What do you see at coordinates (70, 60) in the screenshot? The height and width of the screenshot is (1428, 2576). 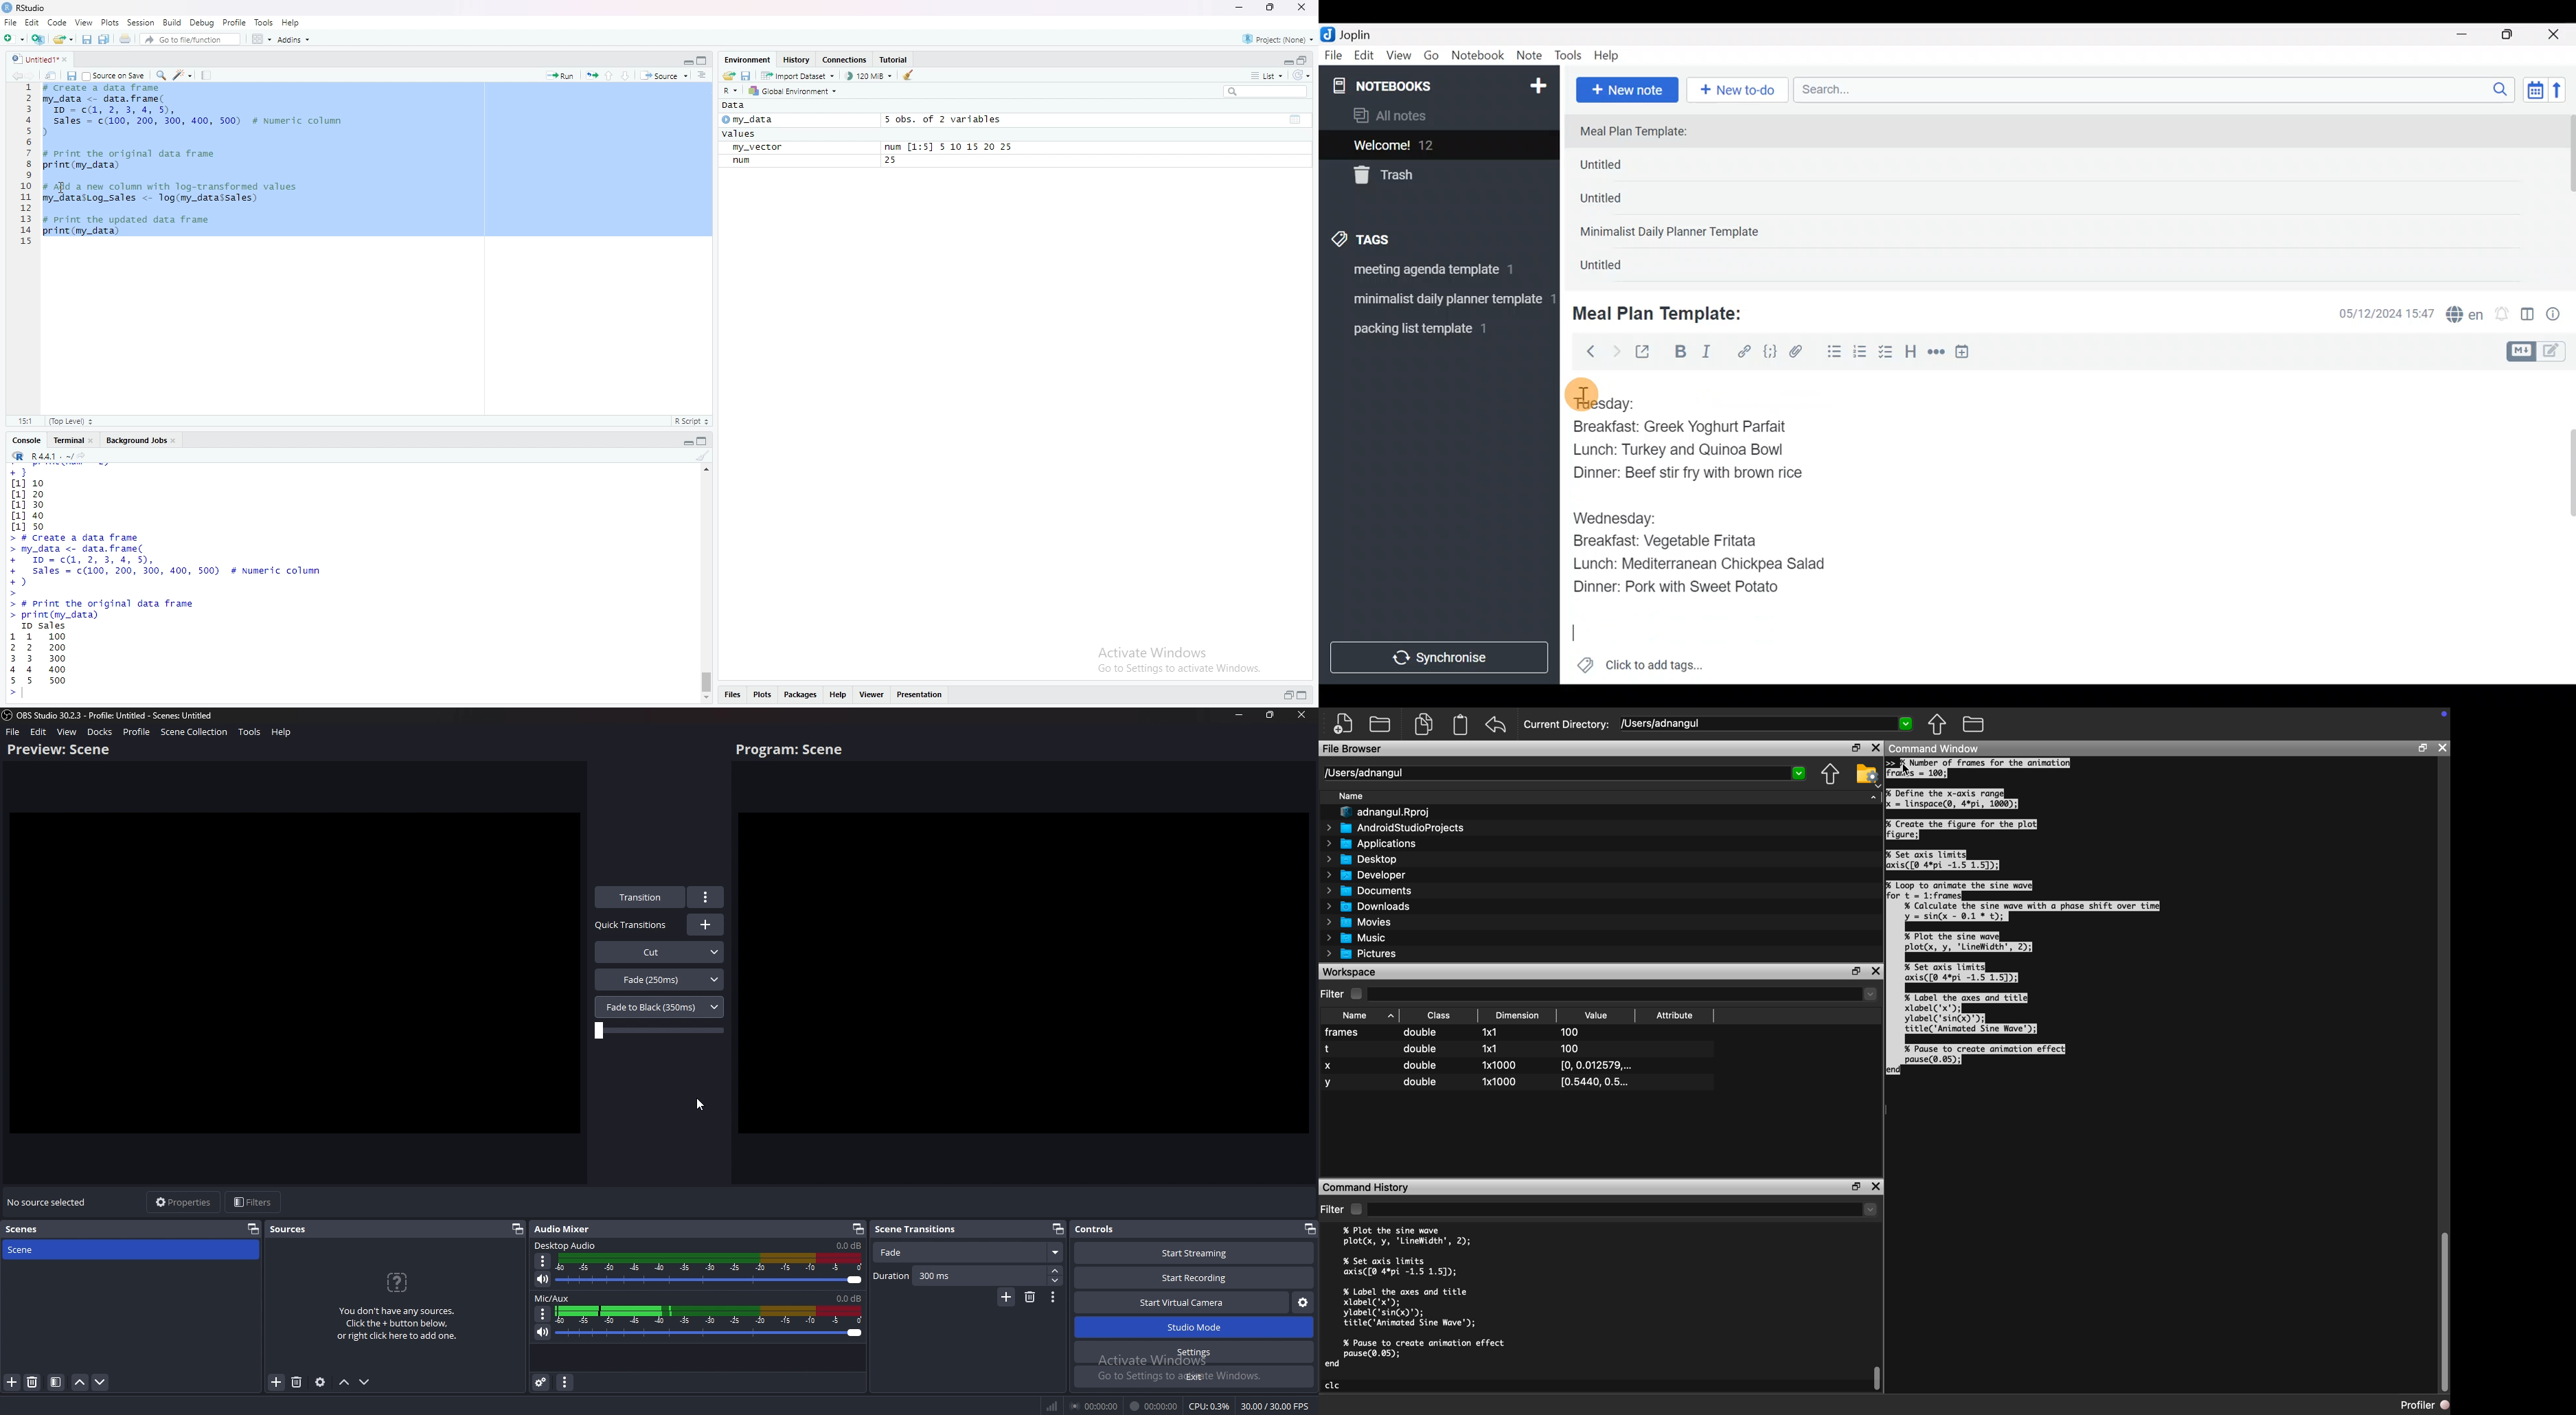 I see `close` at bounding box center [70, 60].